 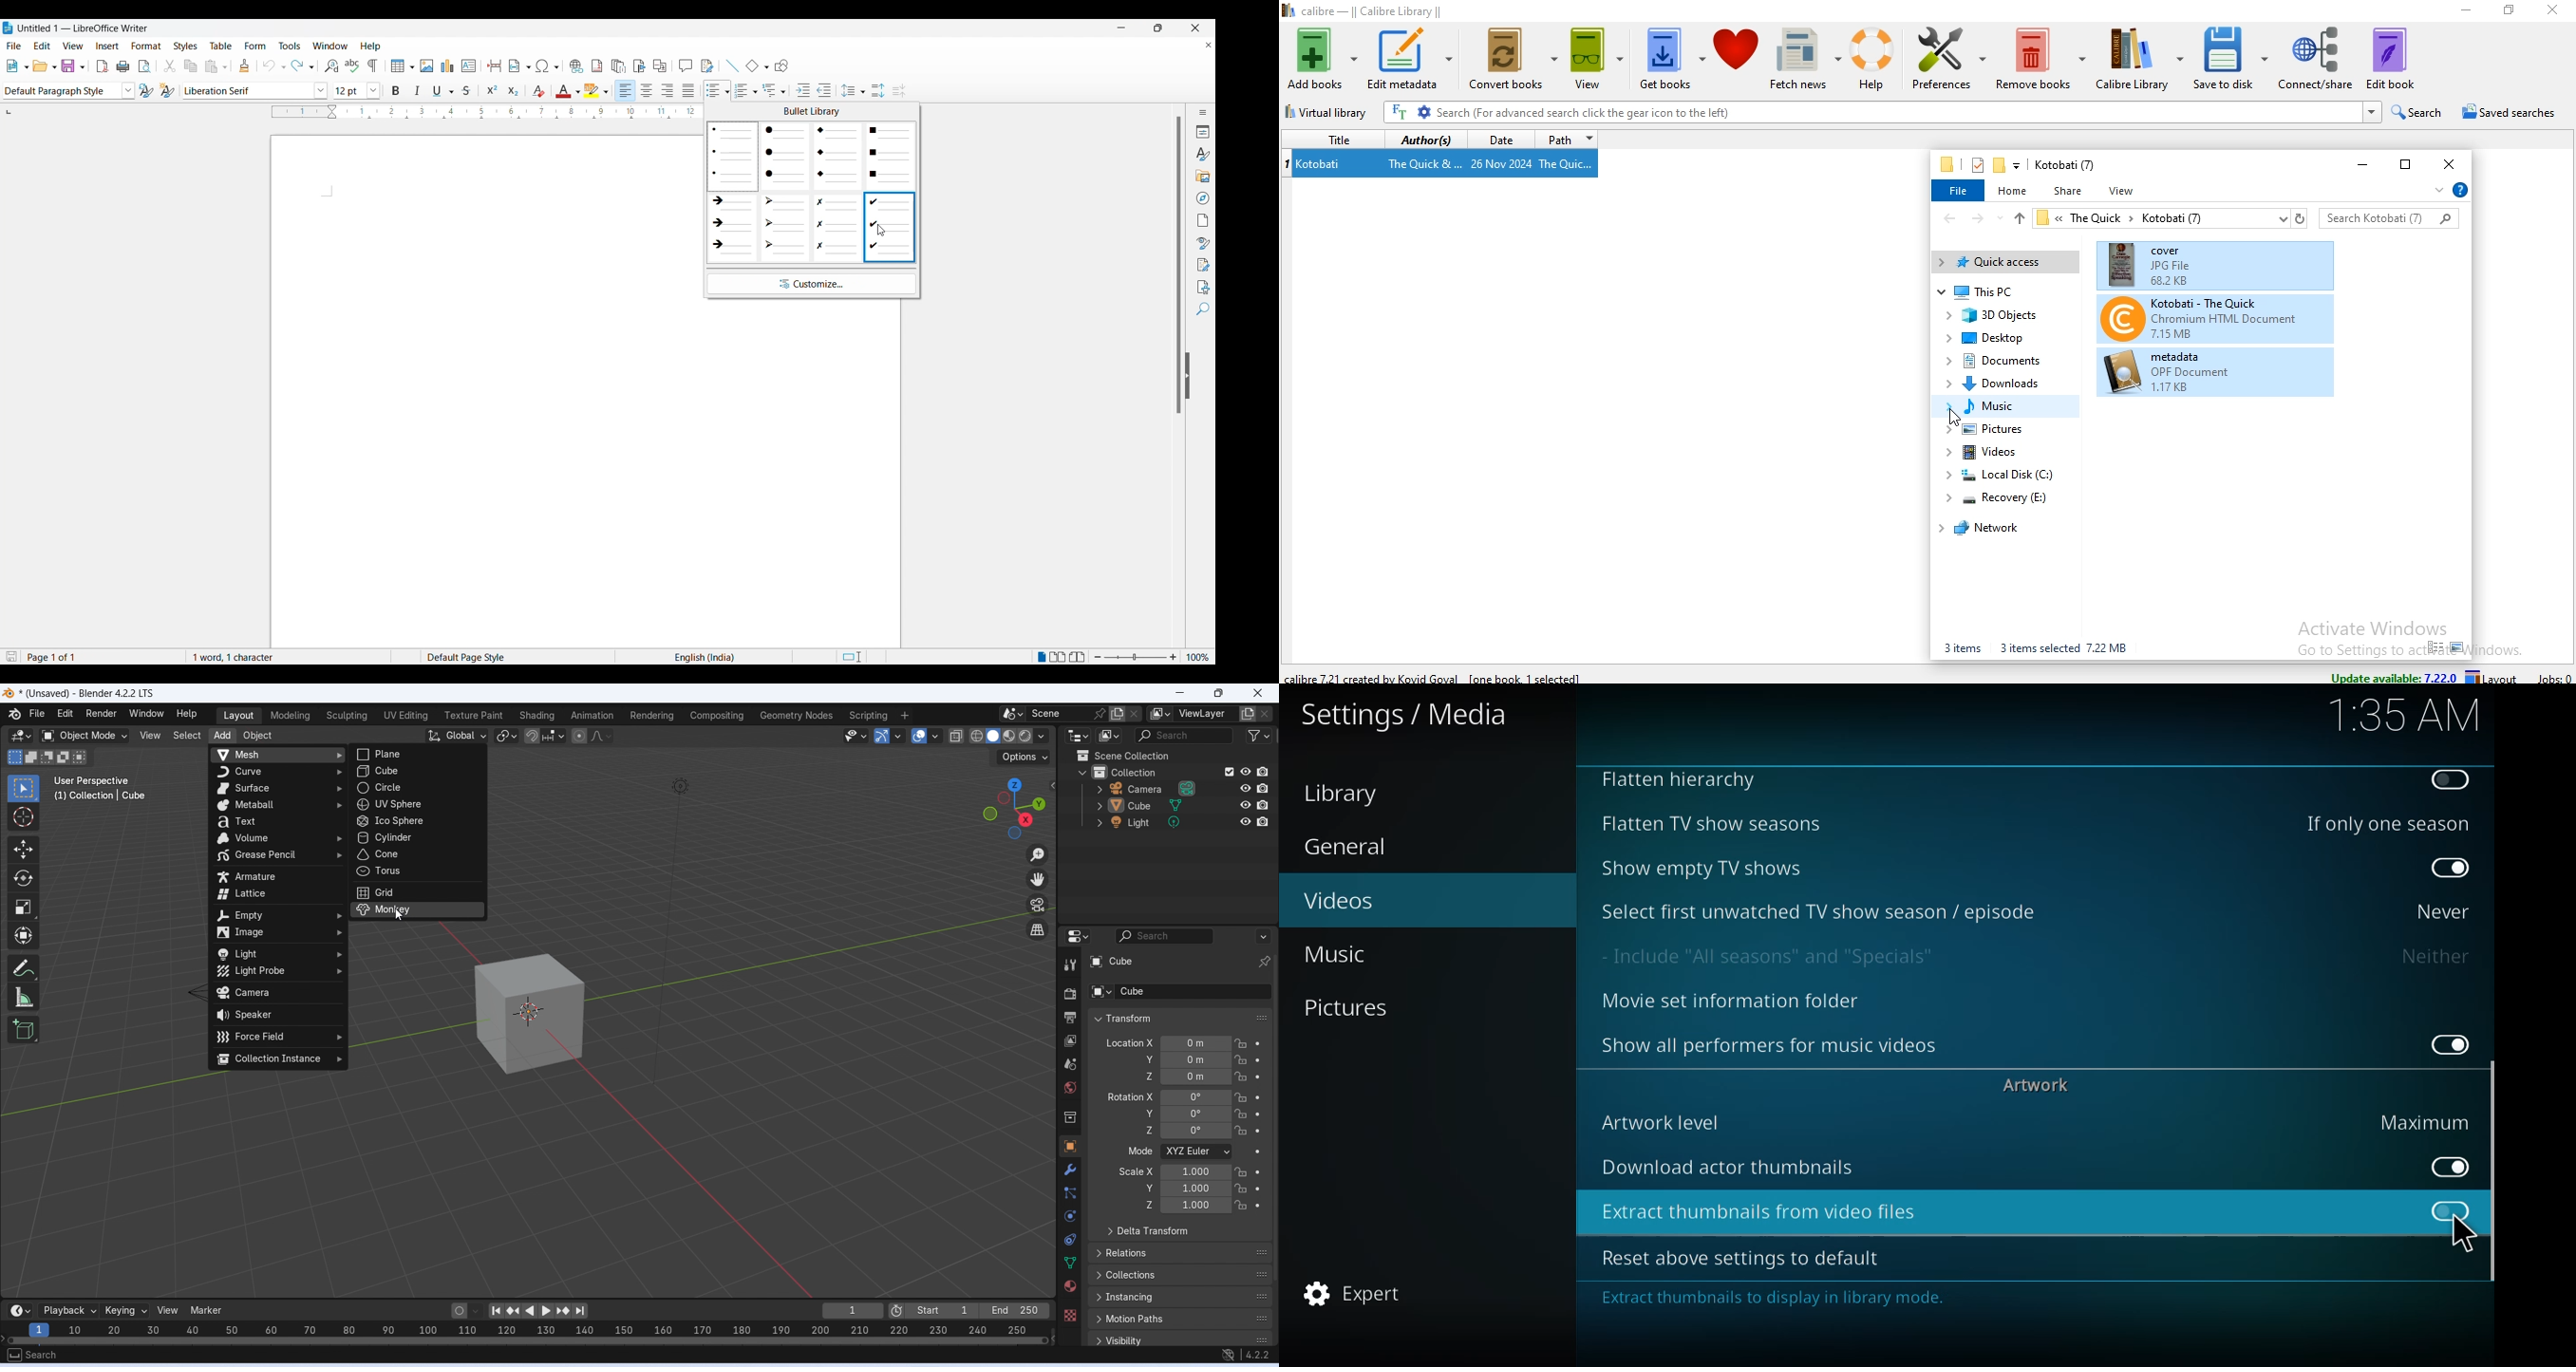 I want to click on deskstop, so click(x=1993, y=338).